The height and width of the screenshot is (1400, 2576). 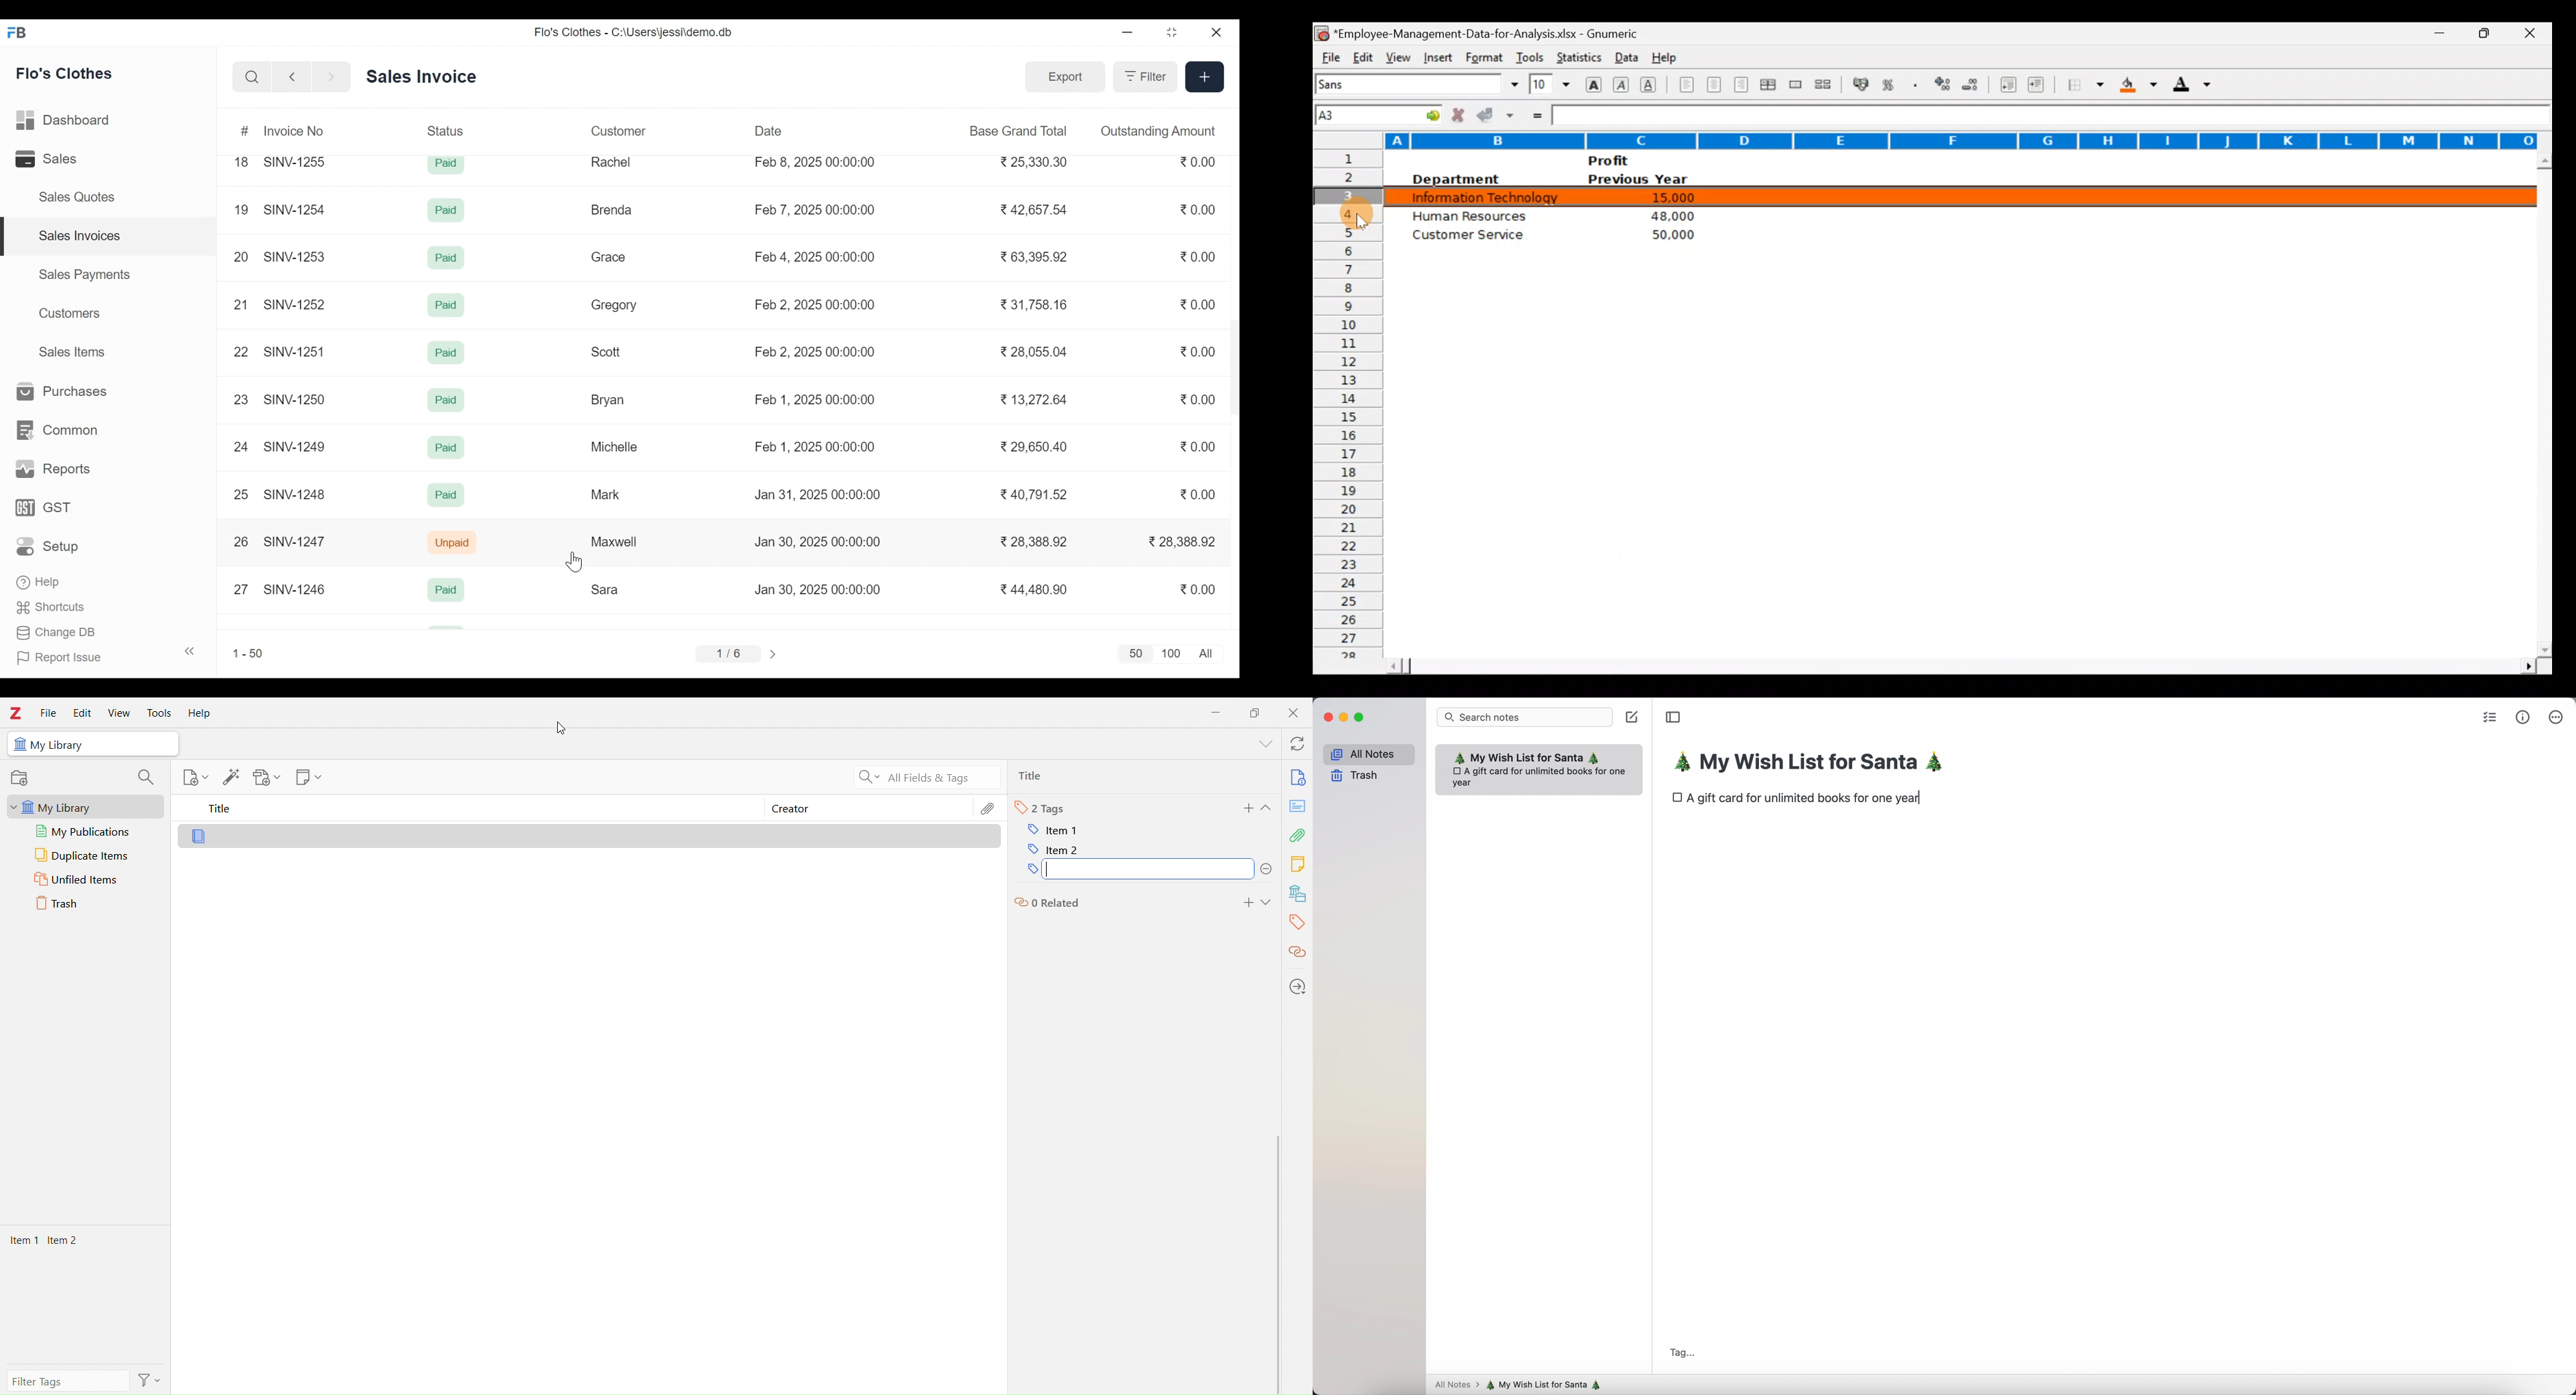 I want to click on GST, so click(x=43, y=508).